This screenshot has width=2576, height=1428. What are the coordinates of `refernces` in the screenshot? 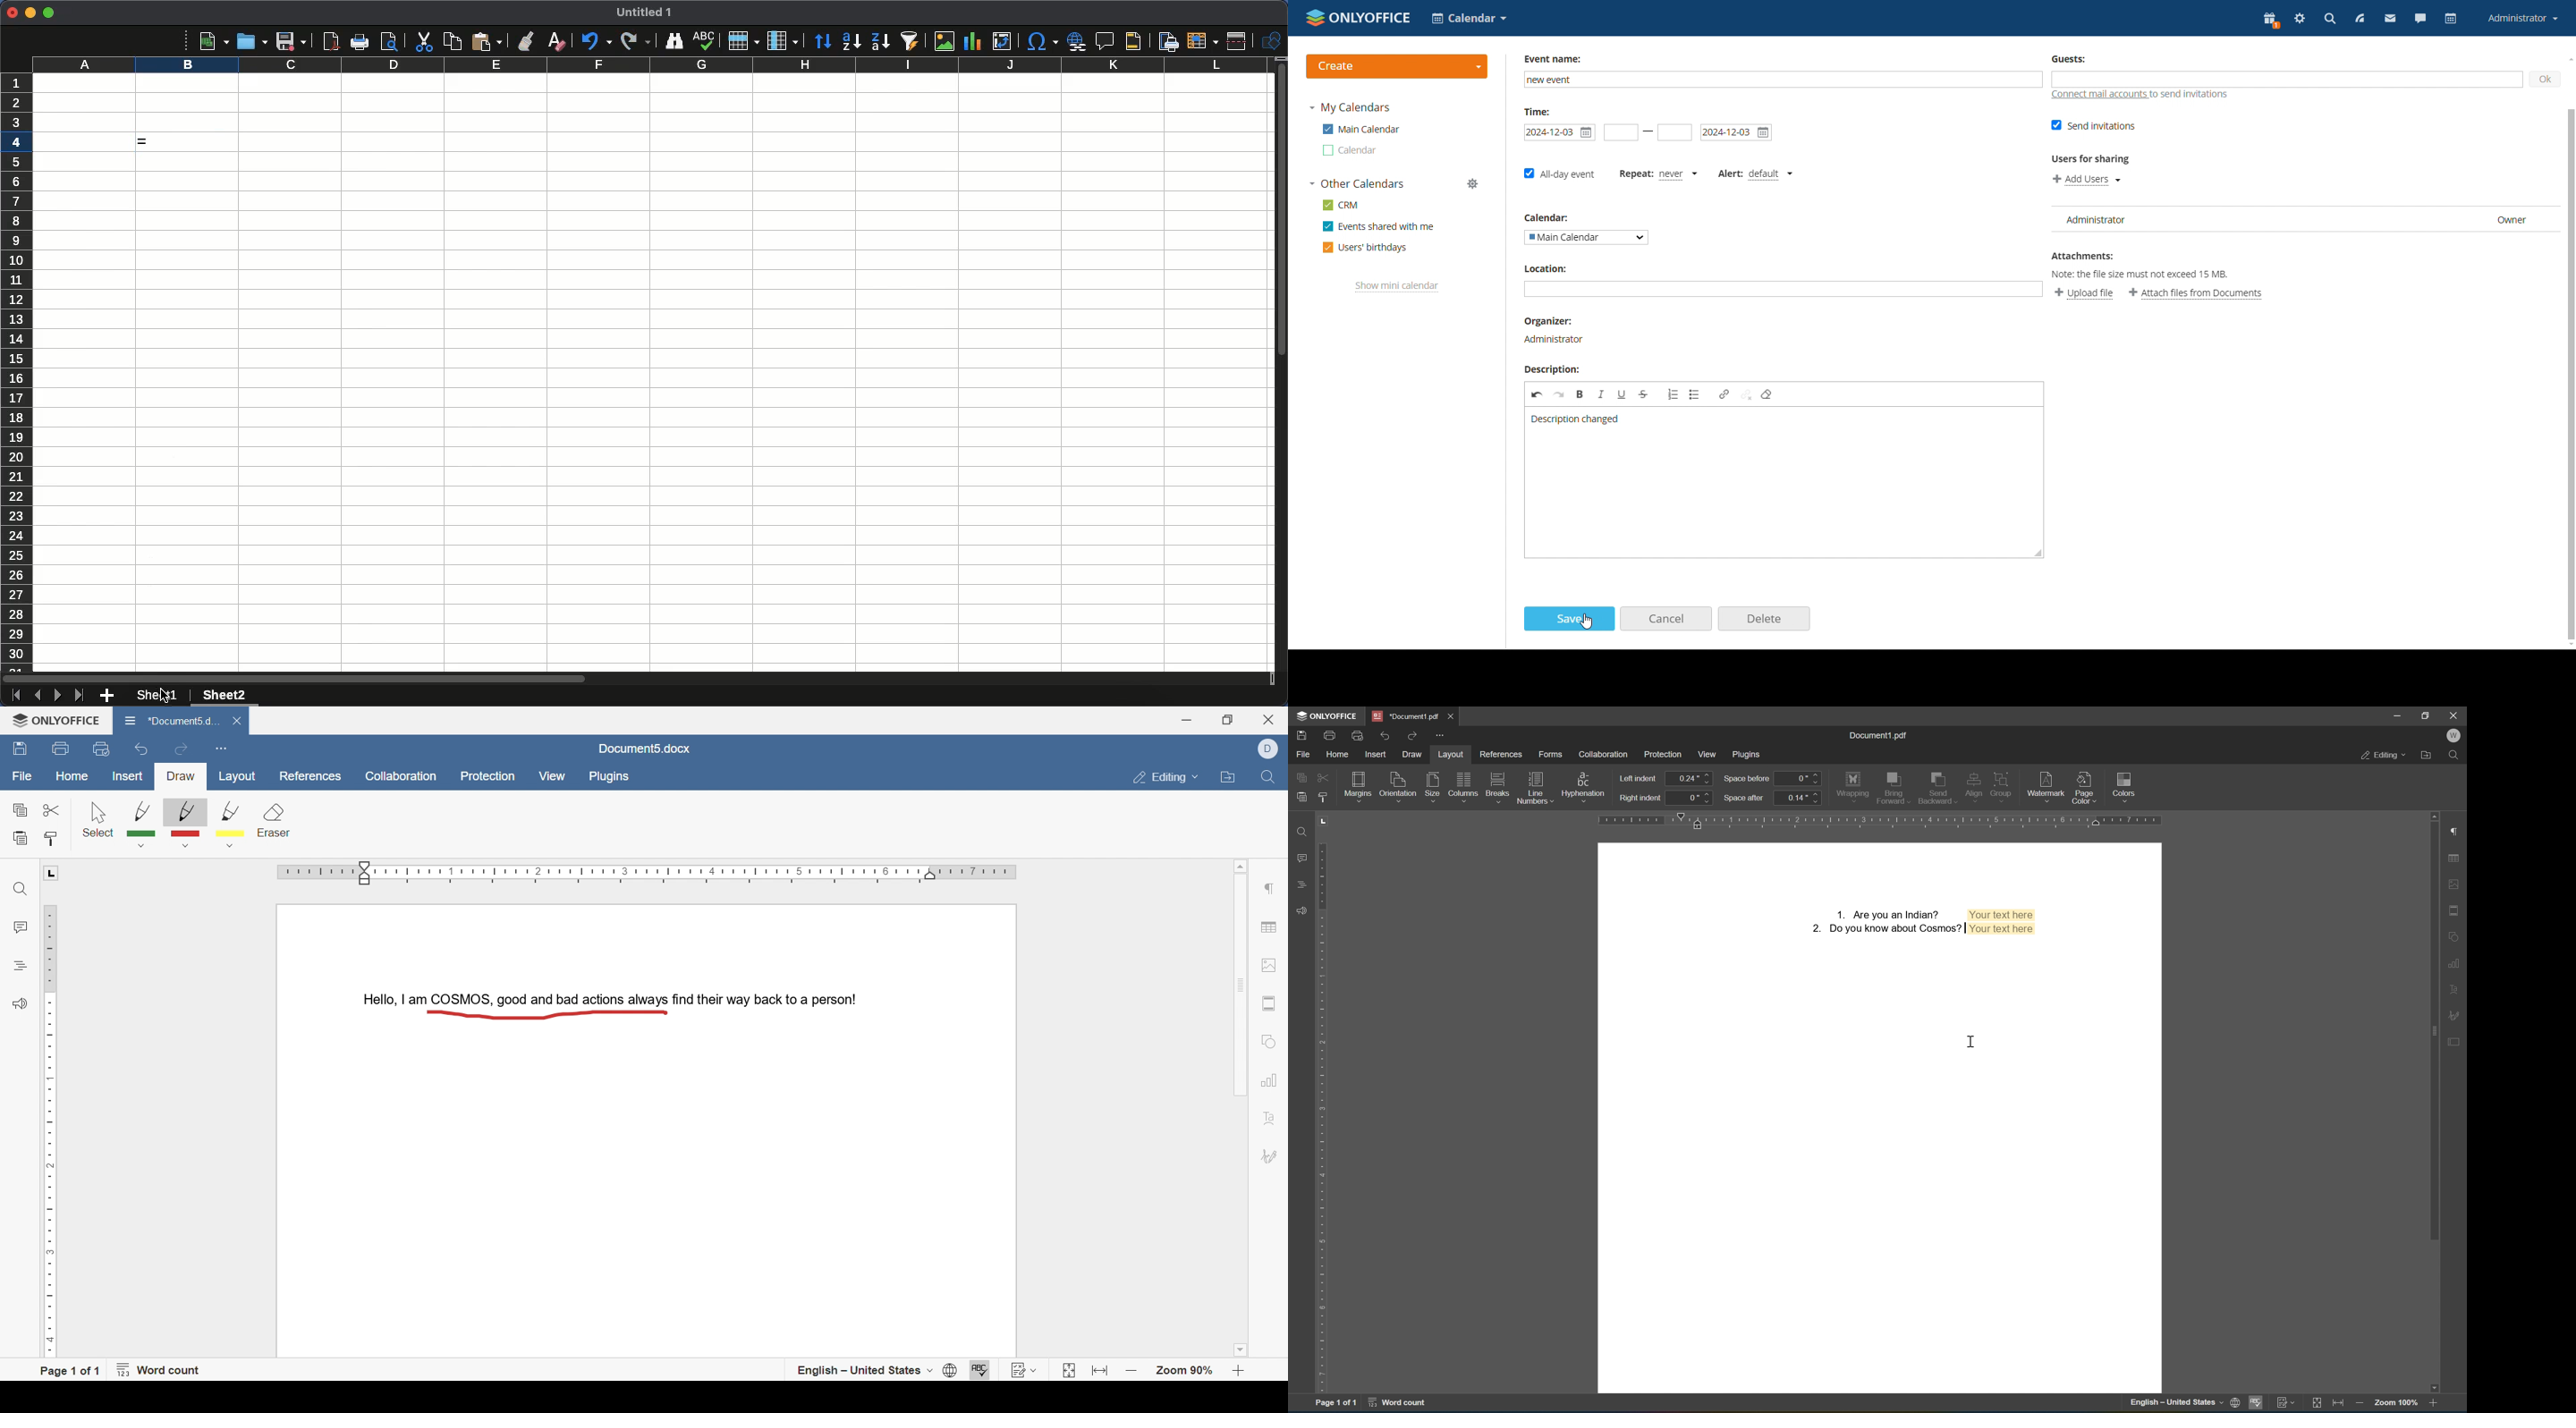 It's located at (1505, 754).